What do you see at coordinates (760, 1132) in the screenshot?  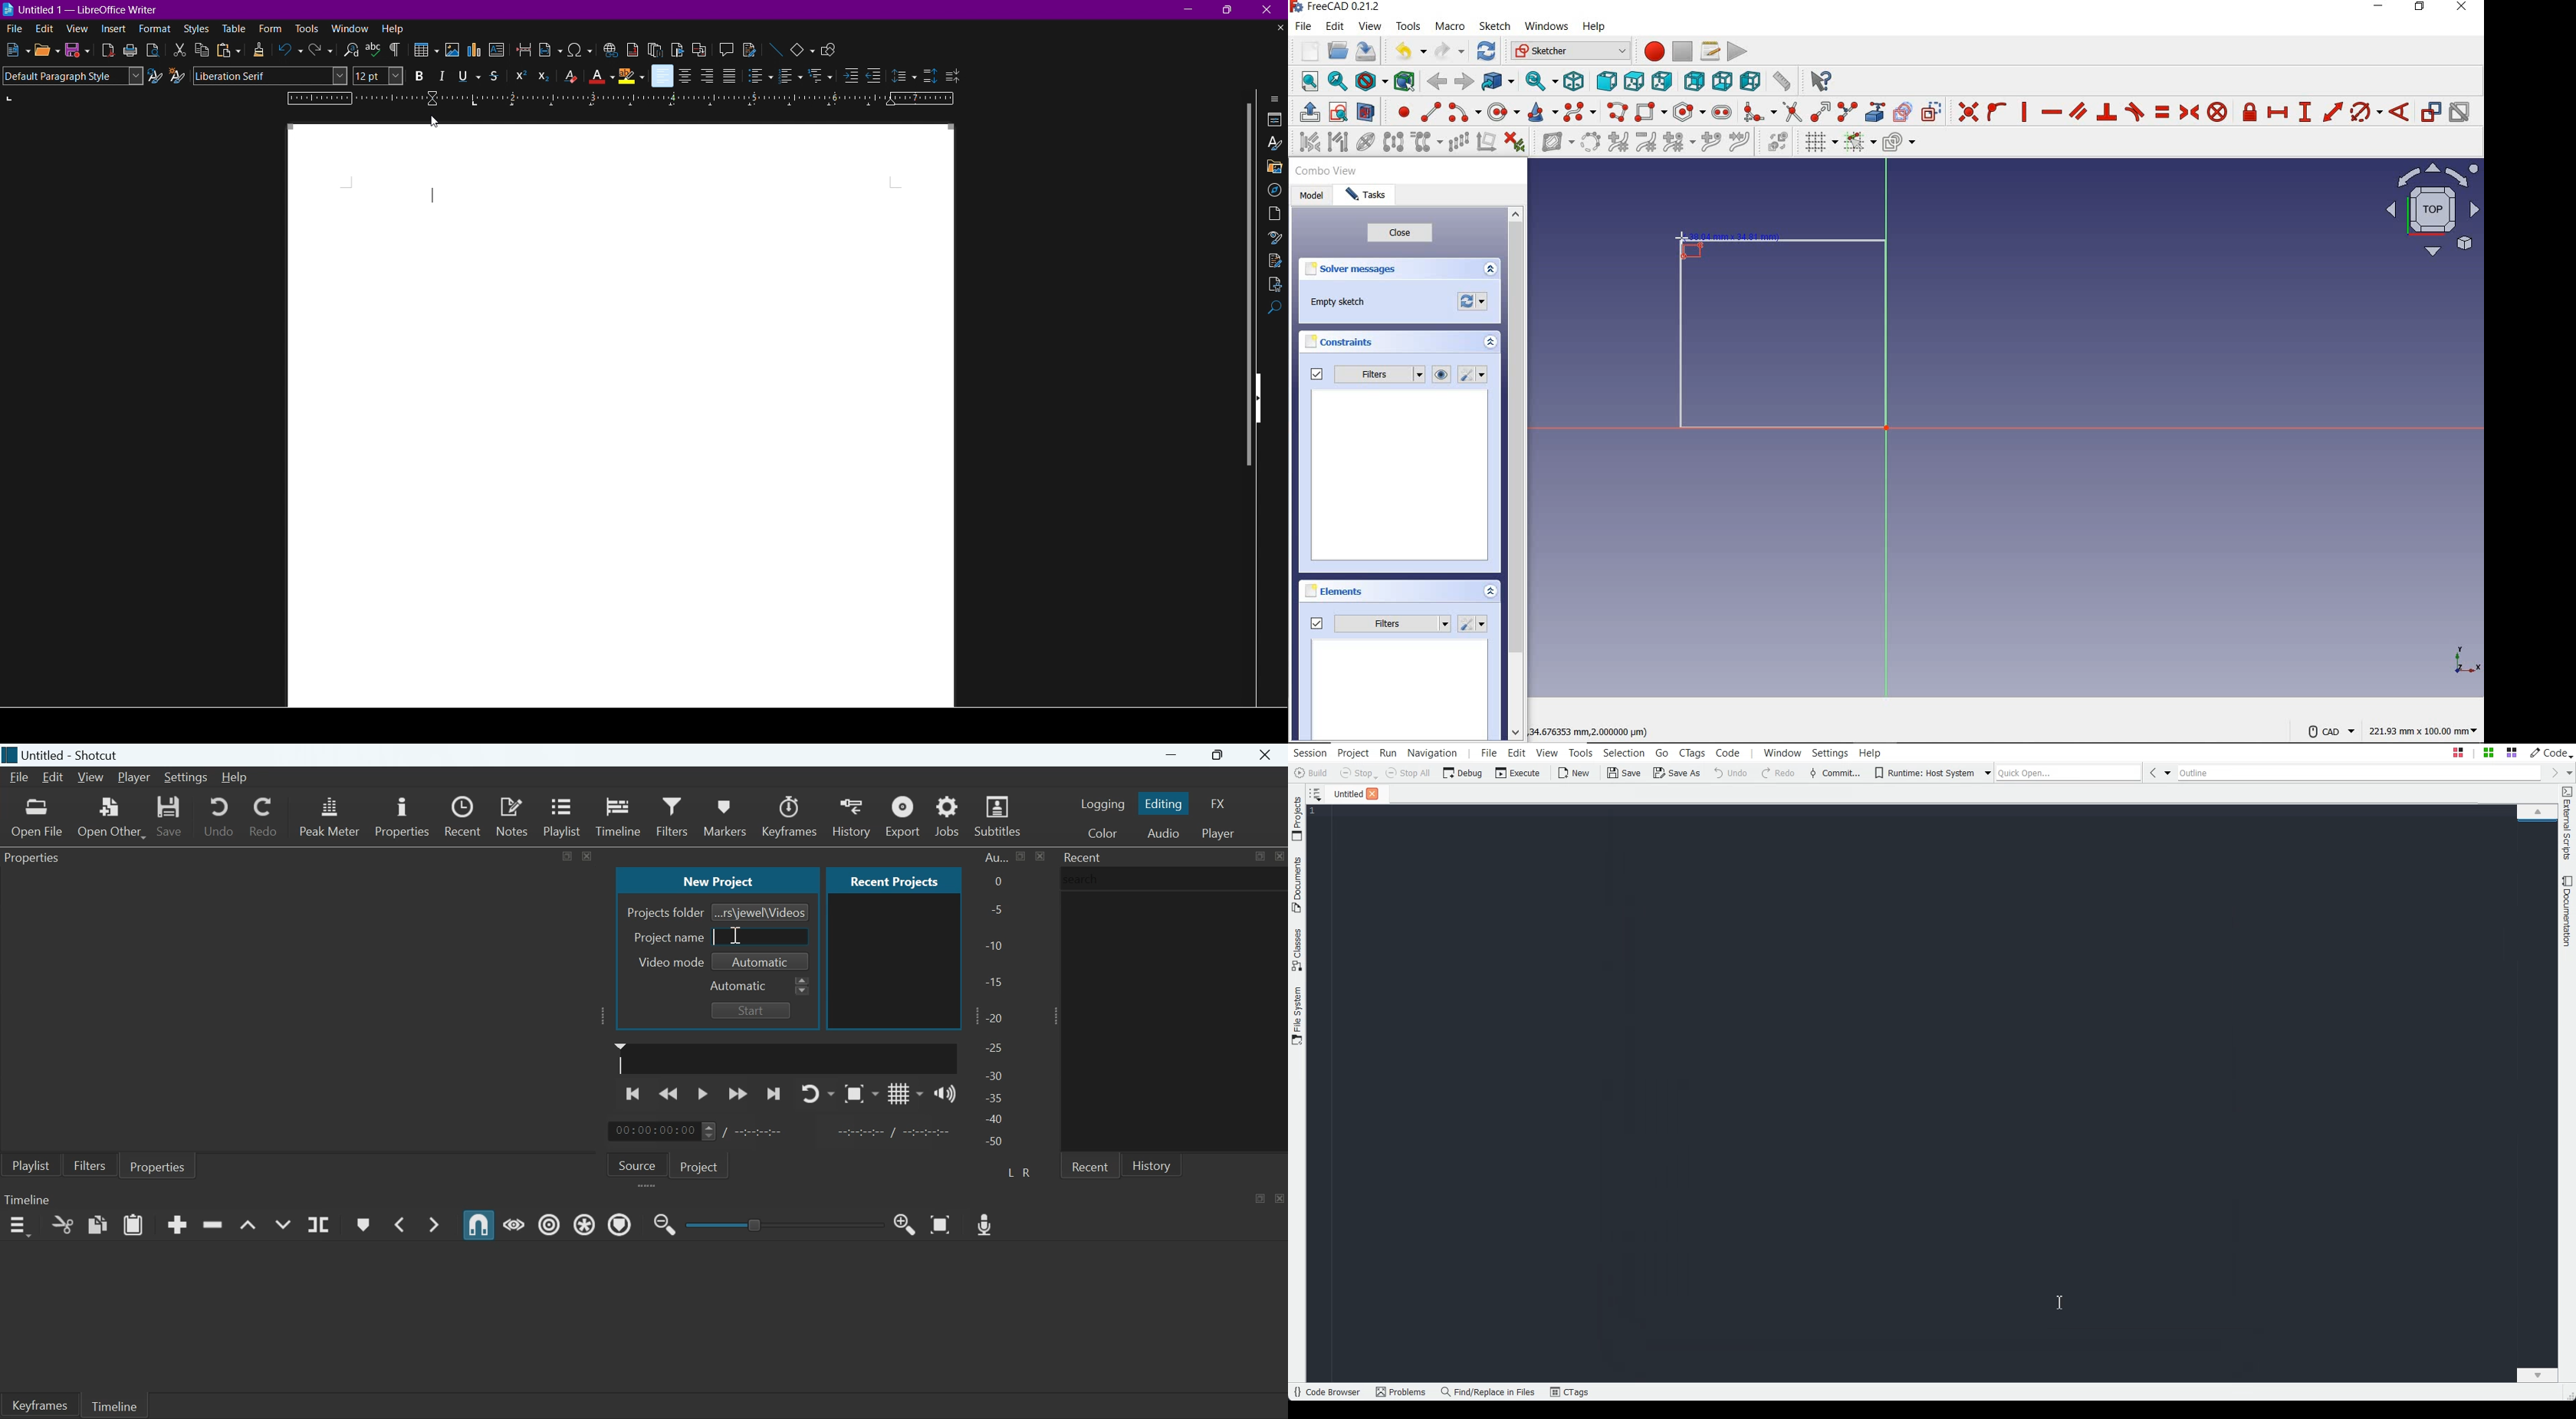 I see `Duration` at bounding box center [760, 1132].